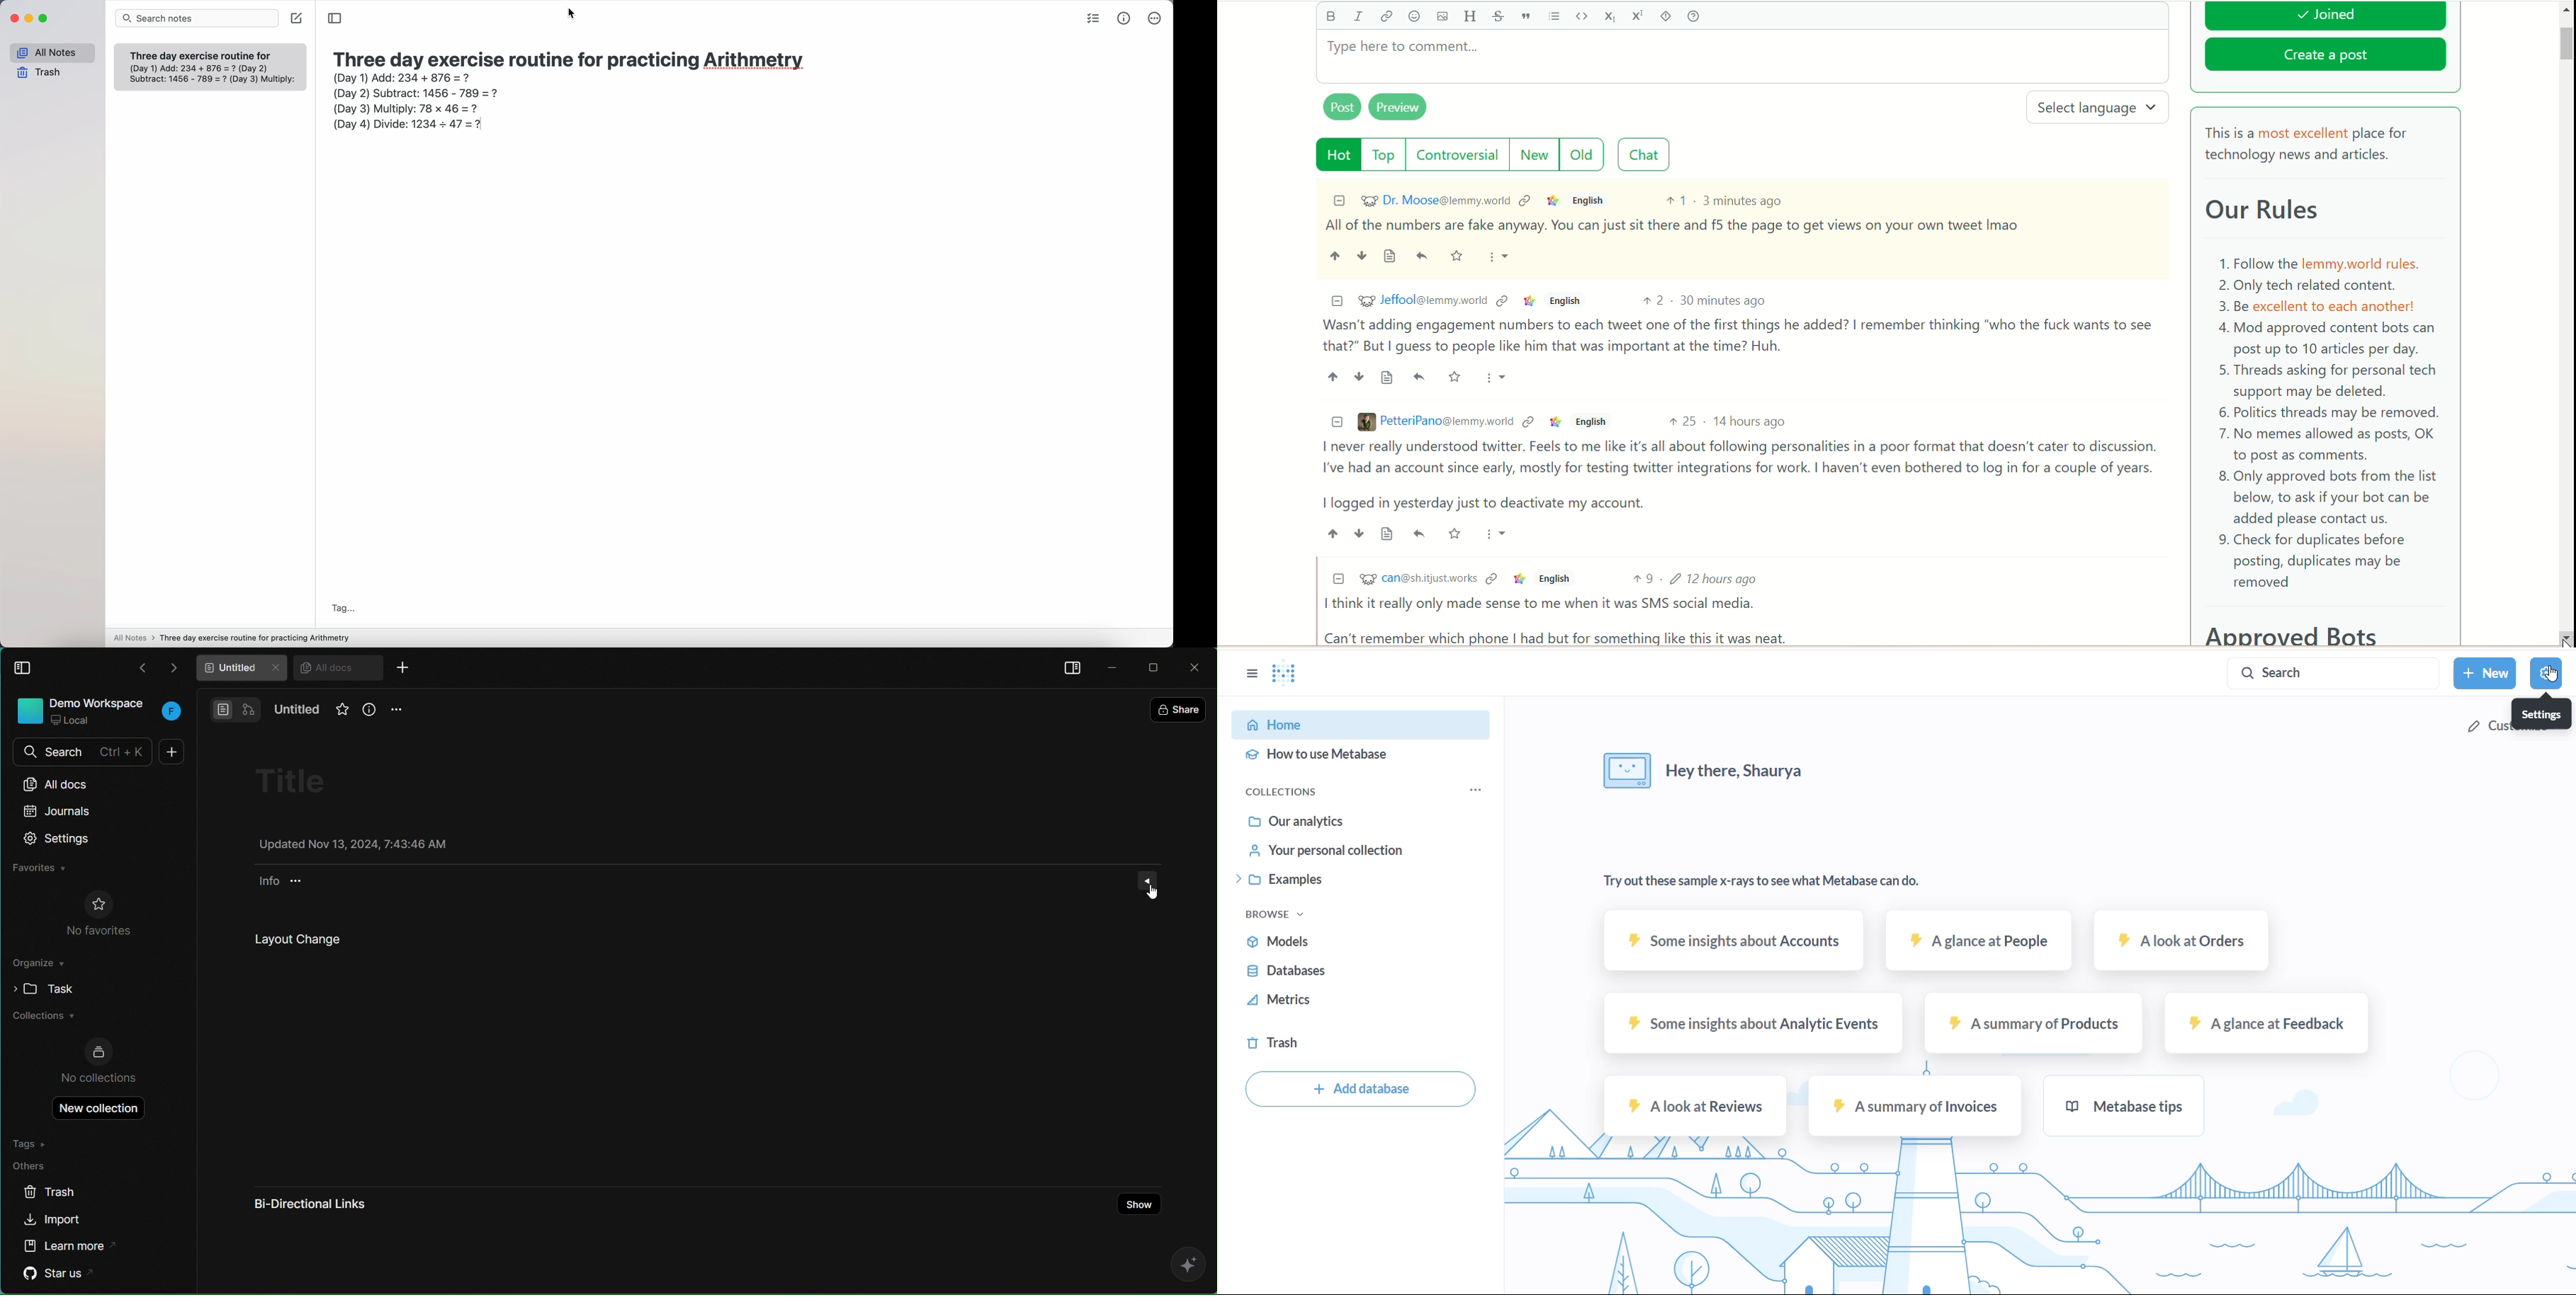 This screenshot has width=2576, height=1316. I want to click on subscript, so click(1611, 16).